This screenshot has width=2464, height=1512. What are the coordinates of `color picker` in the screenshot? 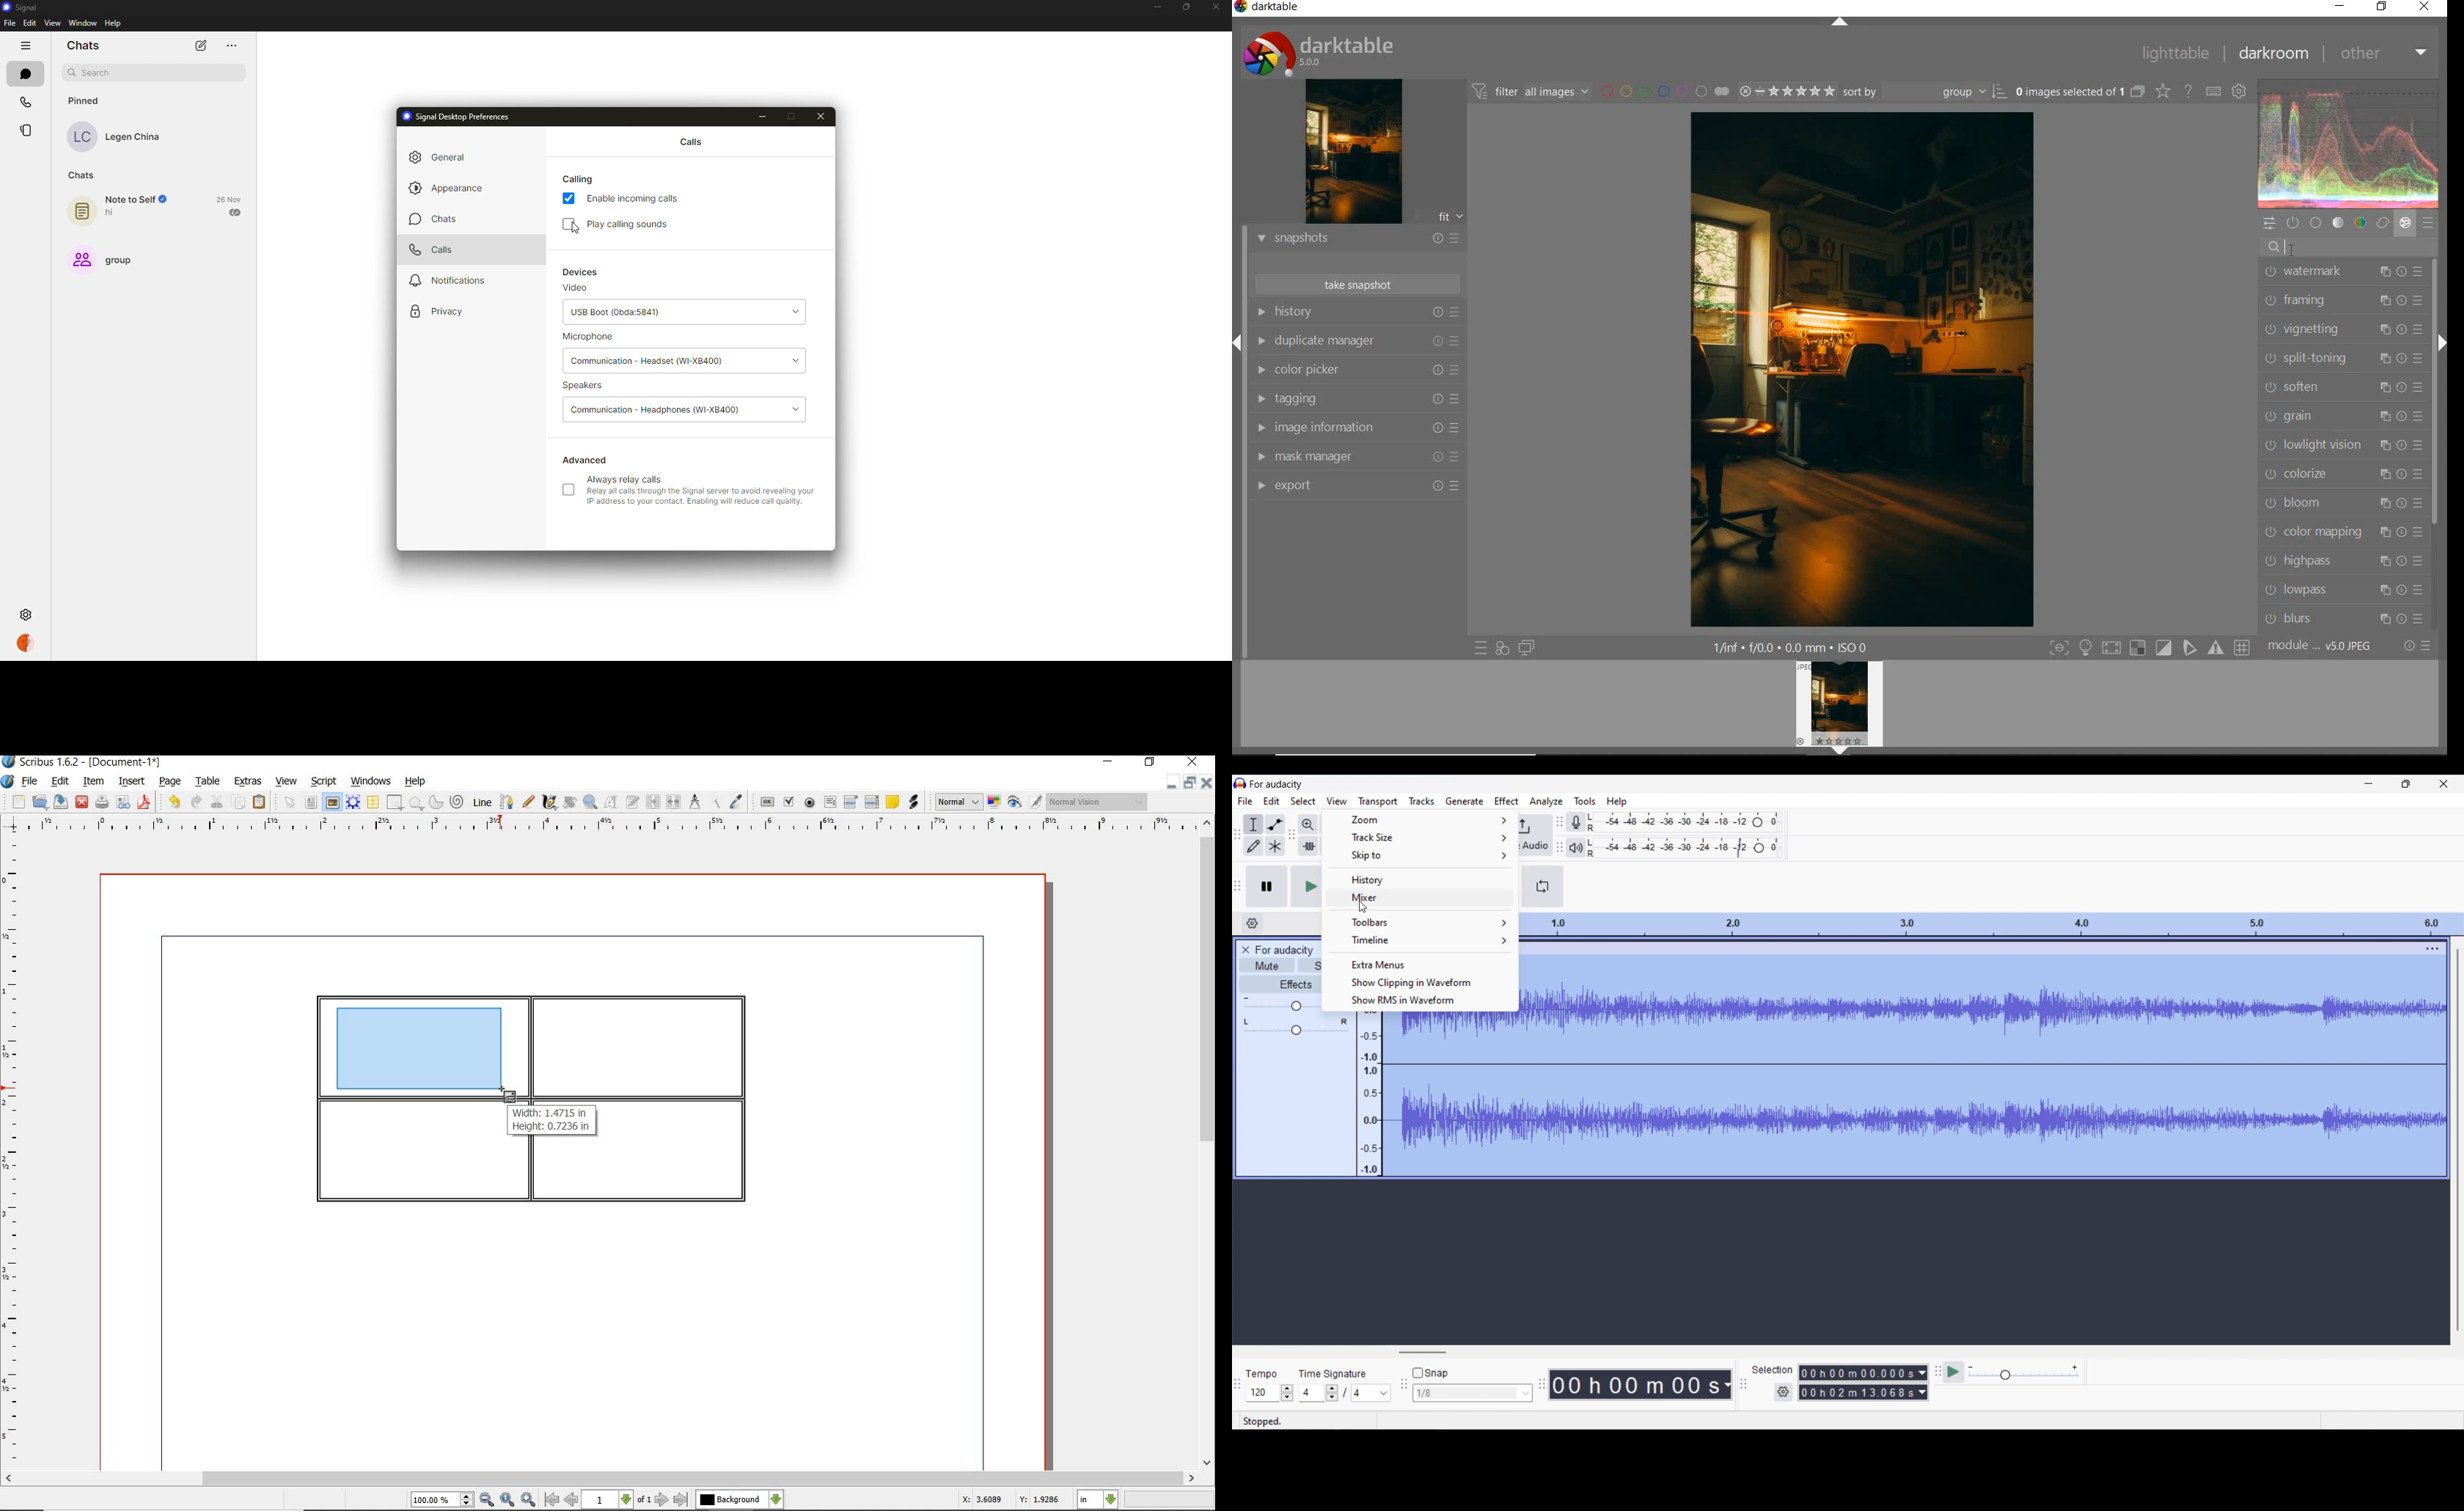 It's located at (1355, 369).